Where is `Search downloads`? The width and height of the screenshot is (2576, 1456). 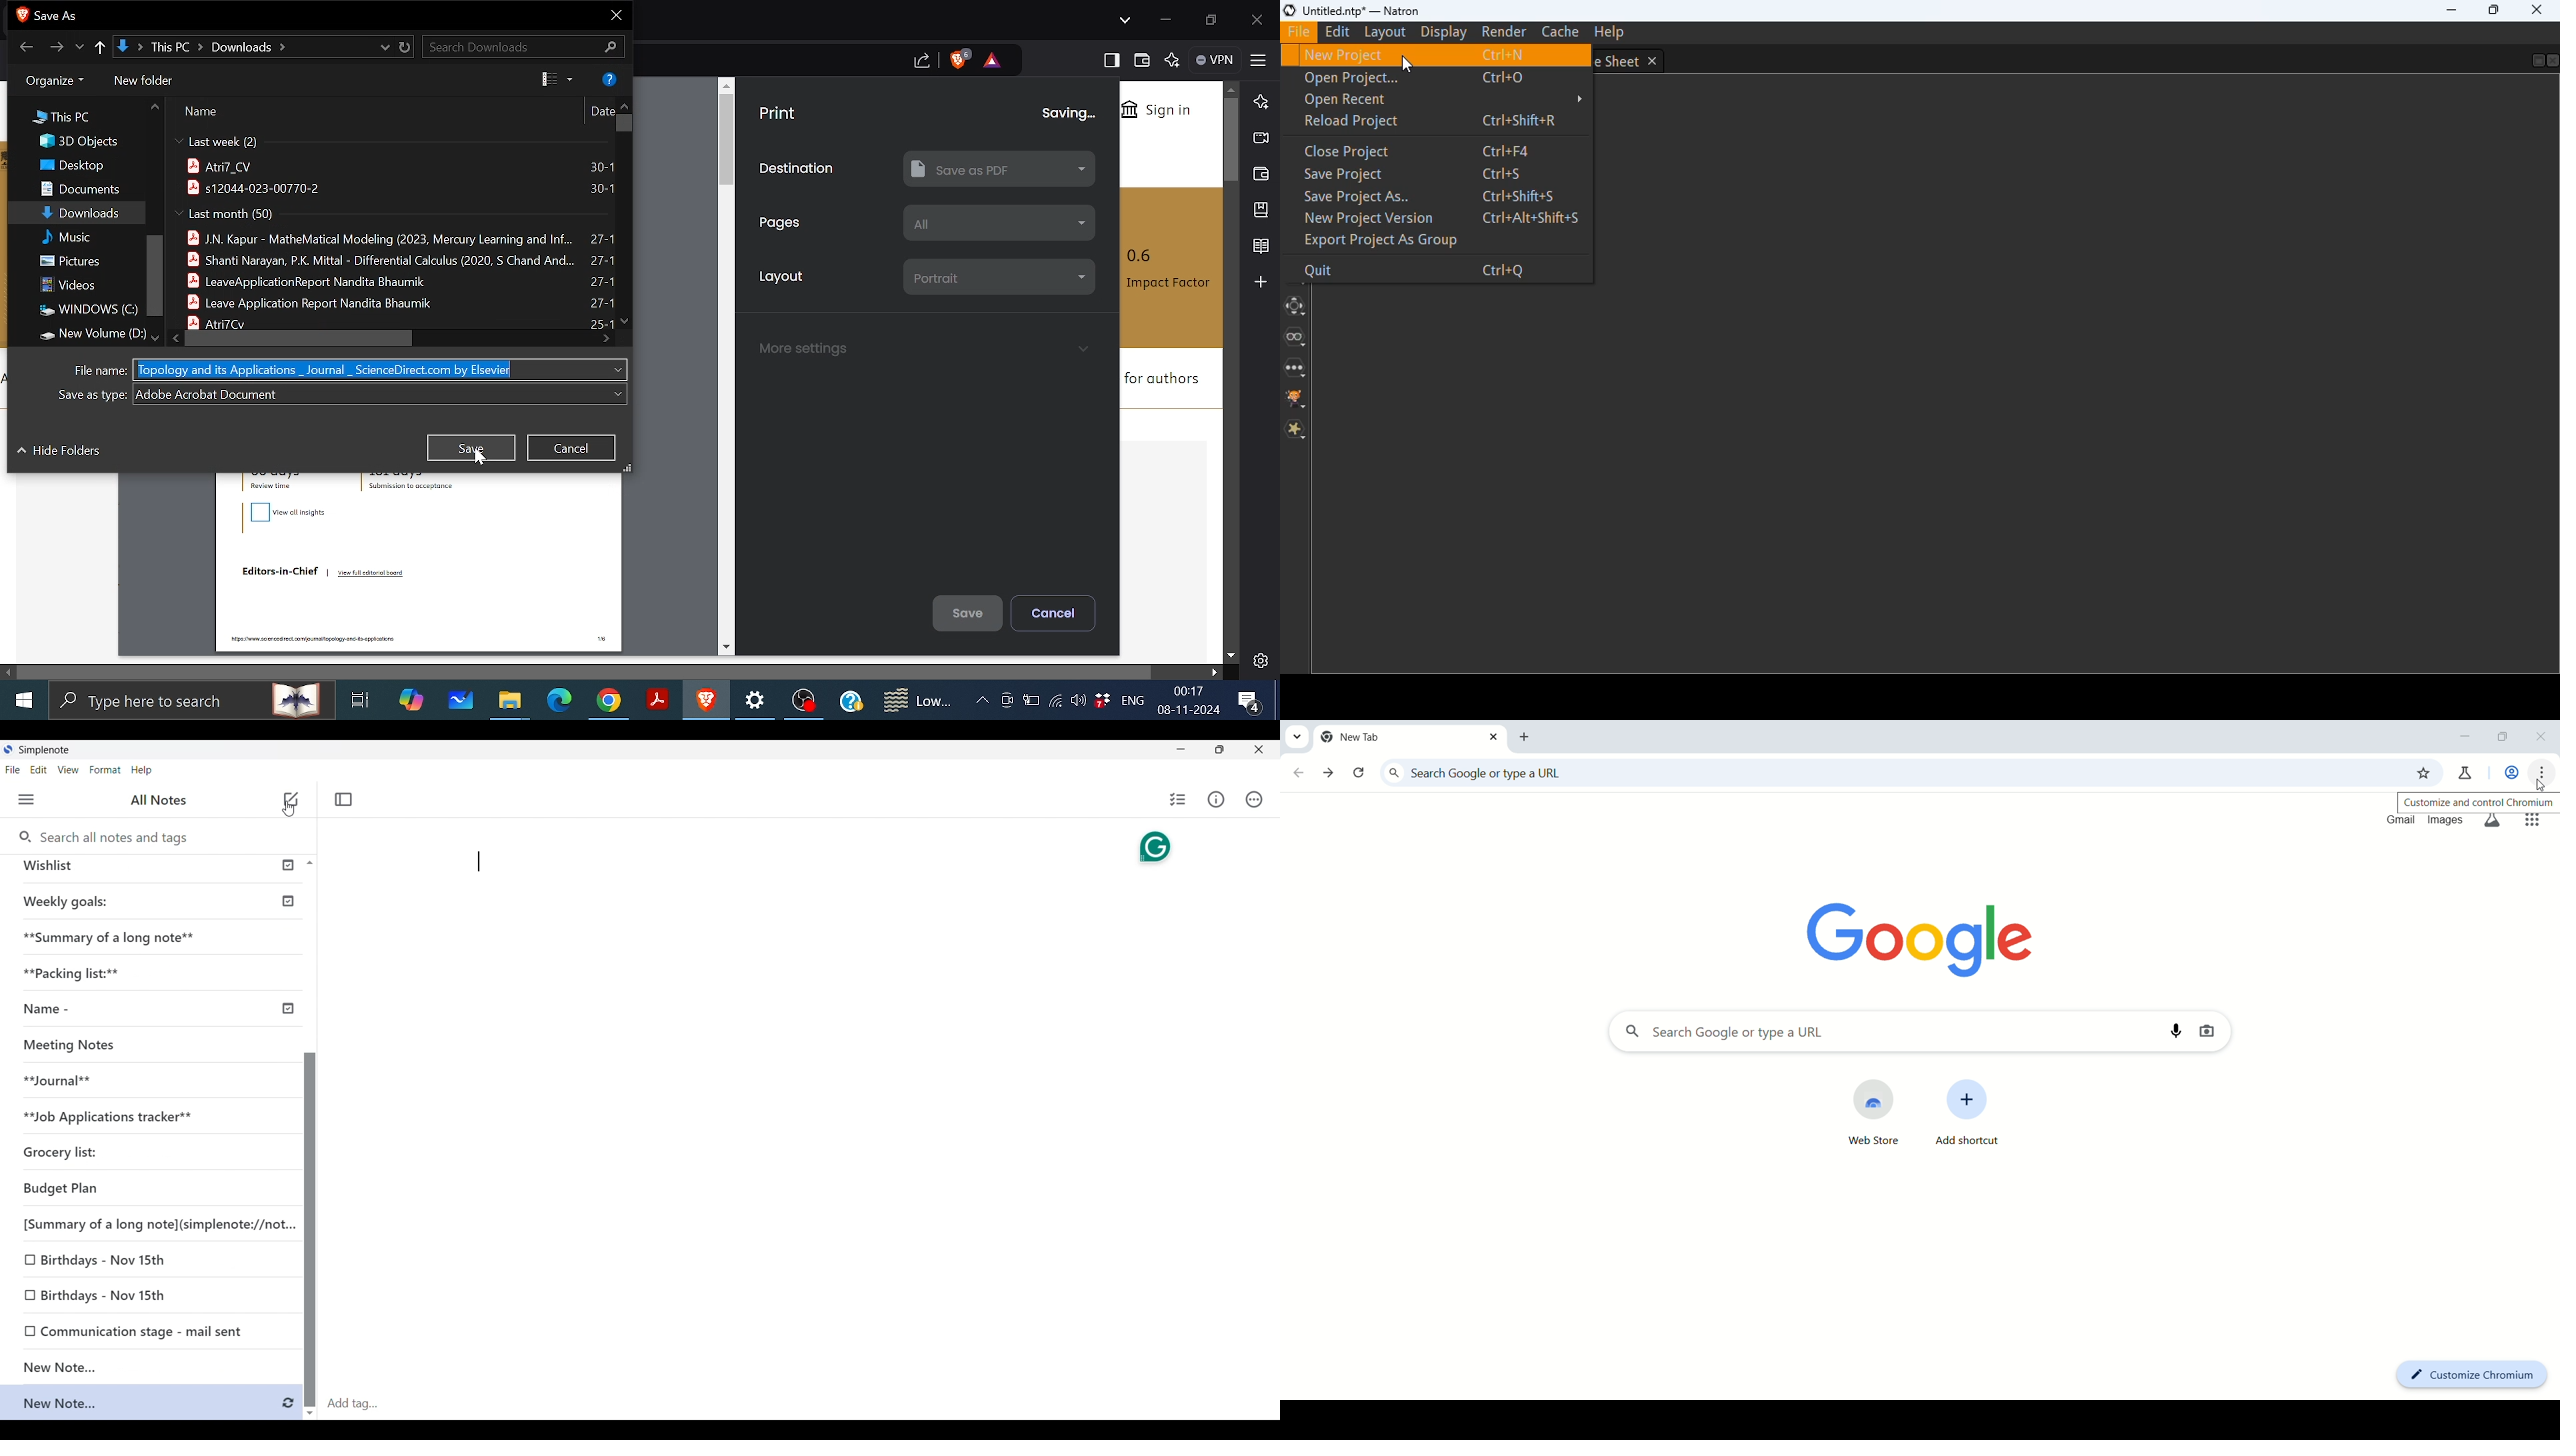 Search downloads is located at coordinates (524, 46).